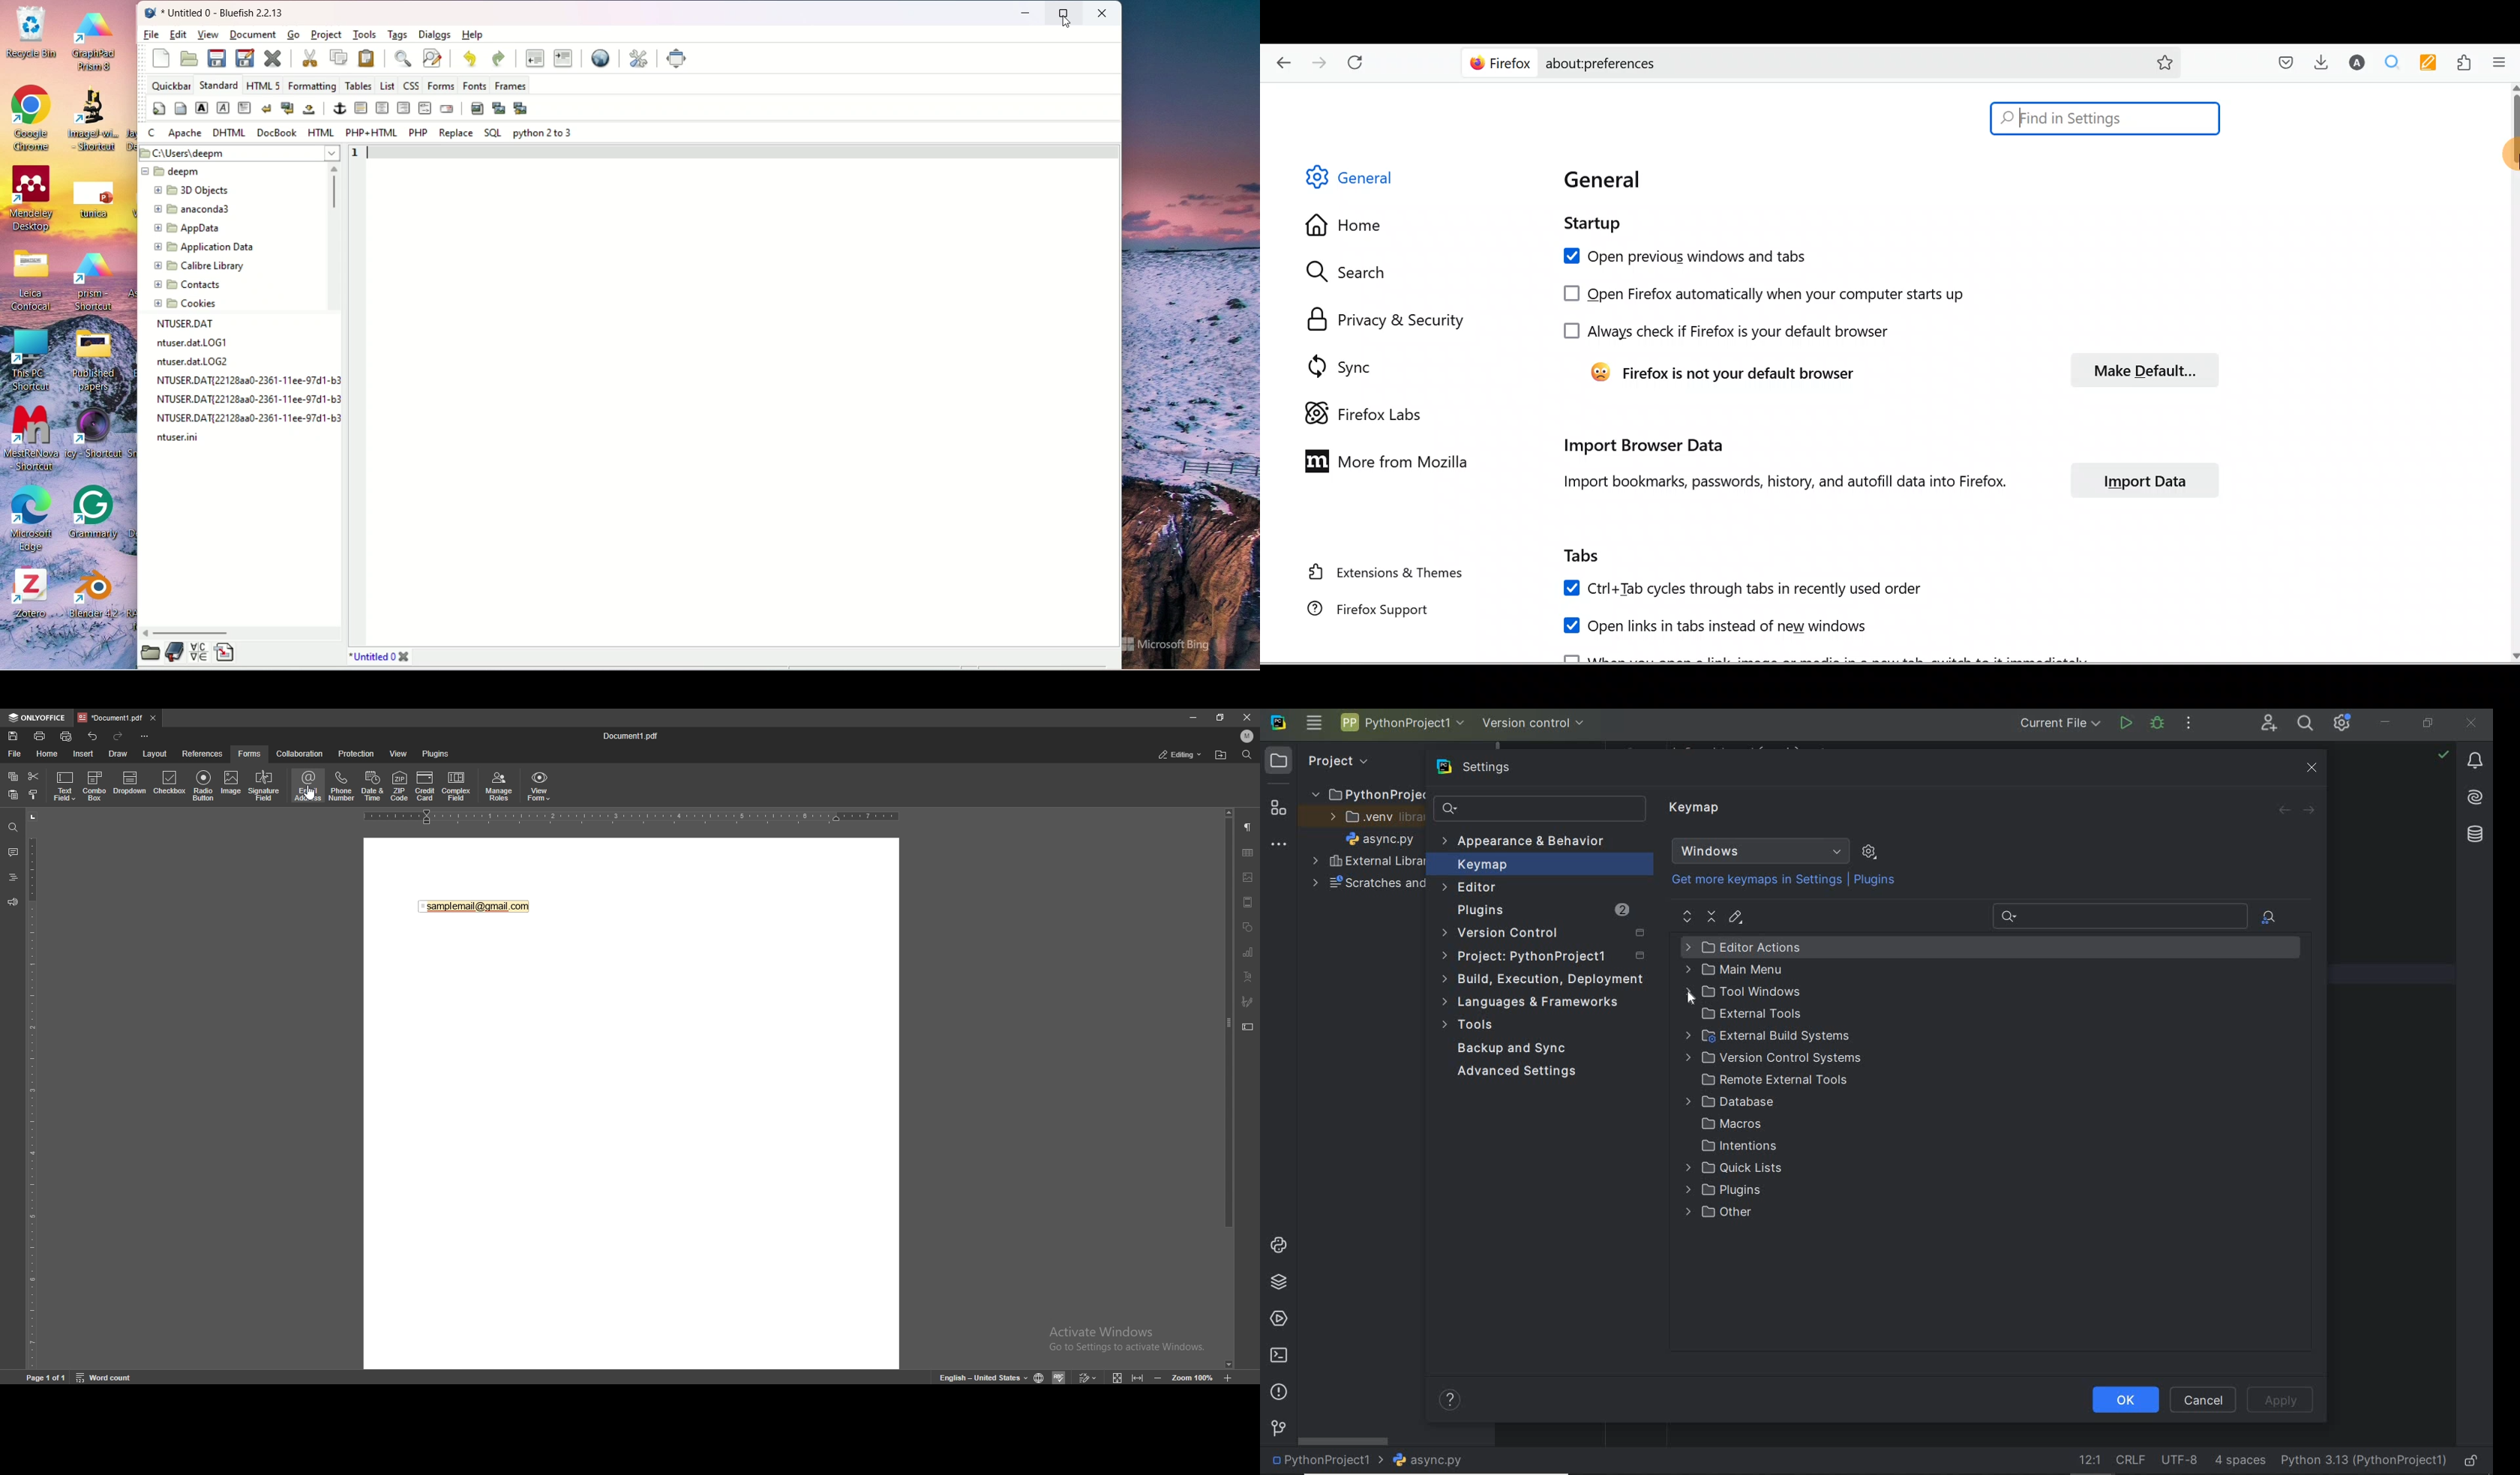  What do you see at coordinates (2325, 65) in the screenshot?
I see `Downloads` at bounding box center [2325, 65].